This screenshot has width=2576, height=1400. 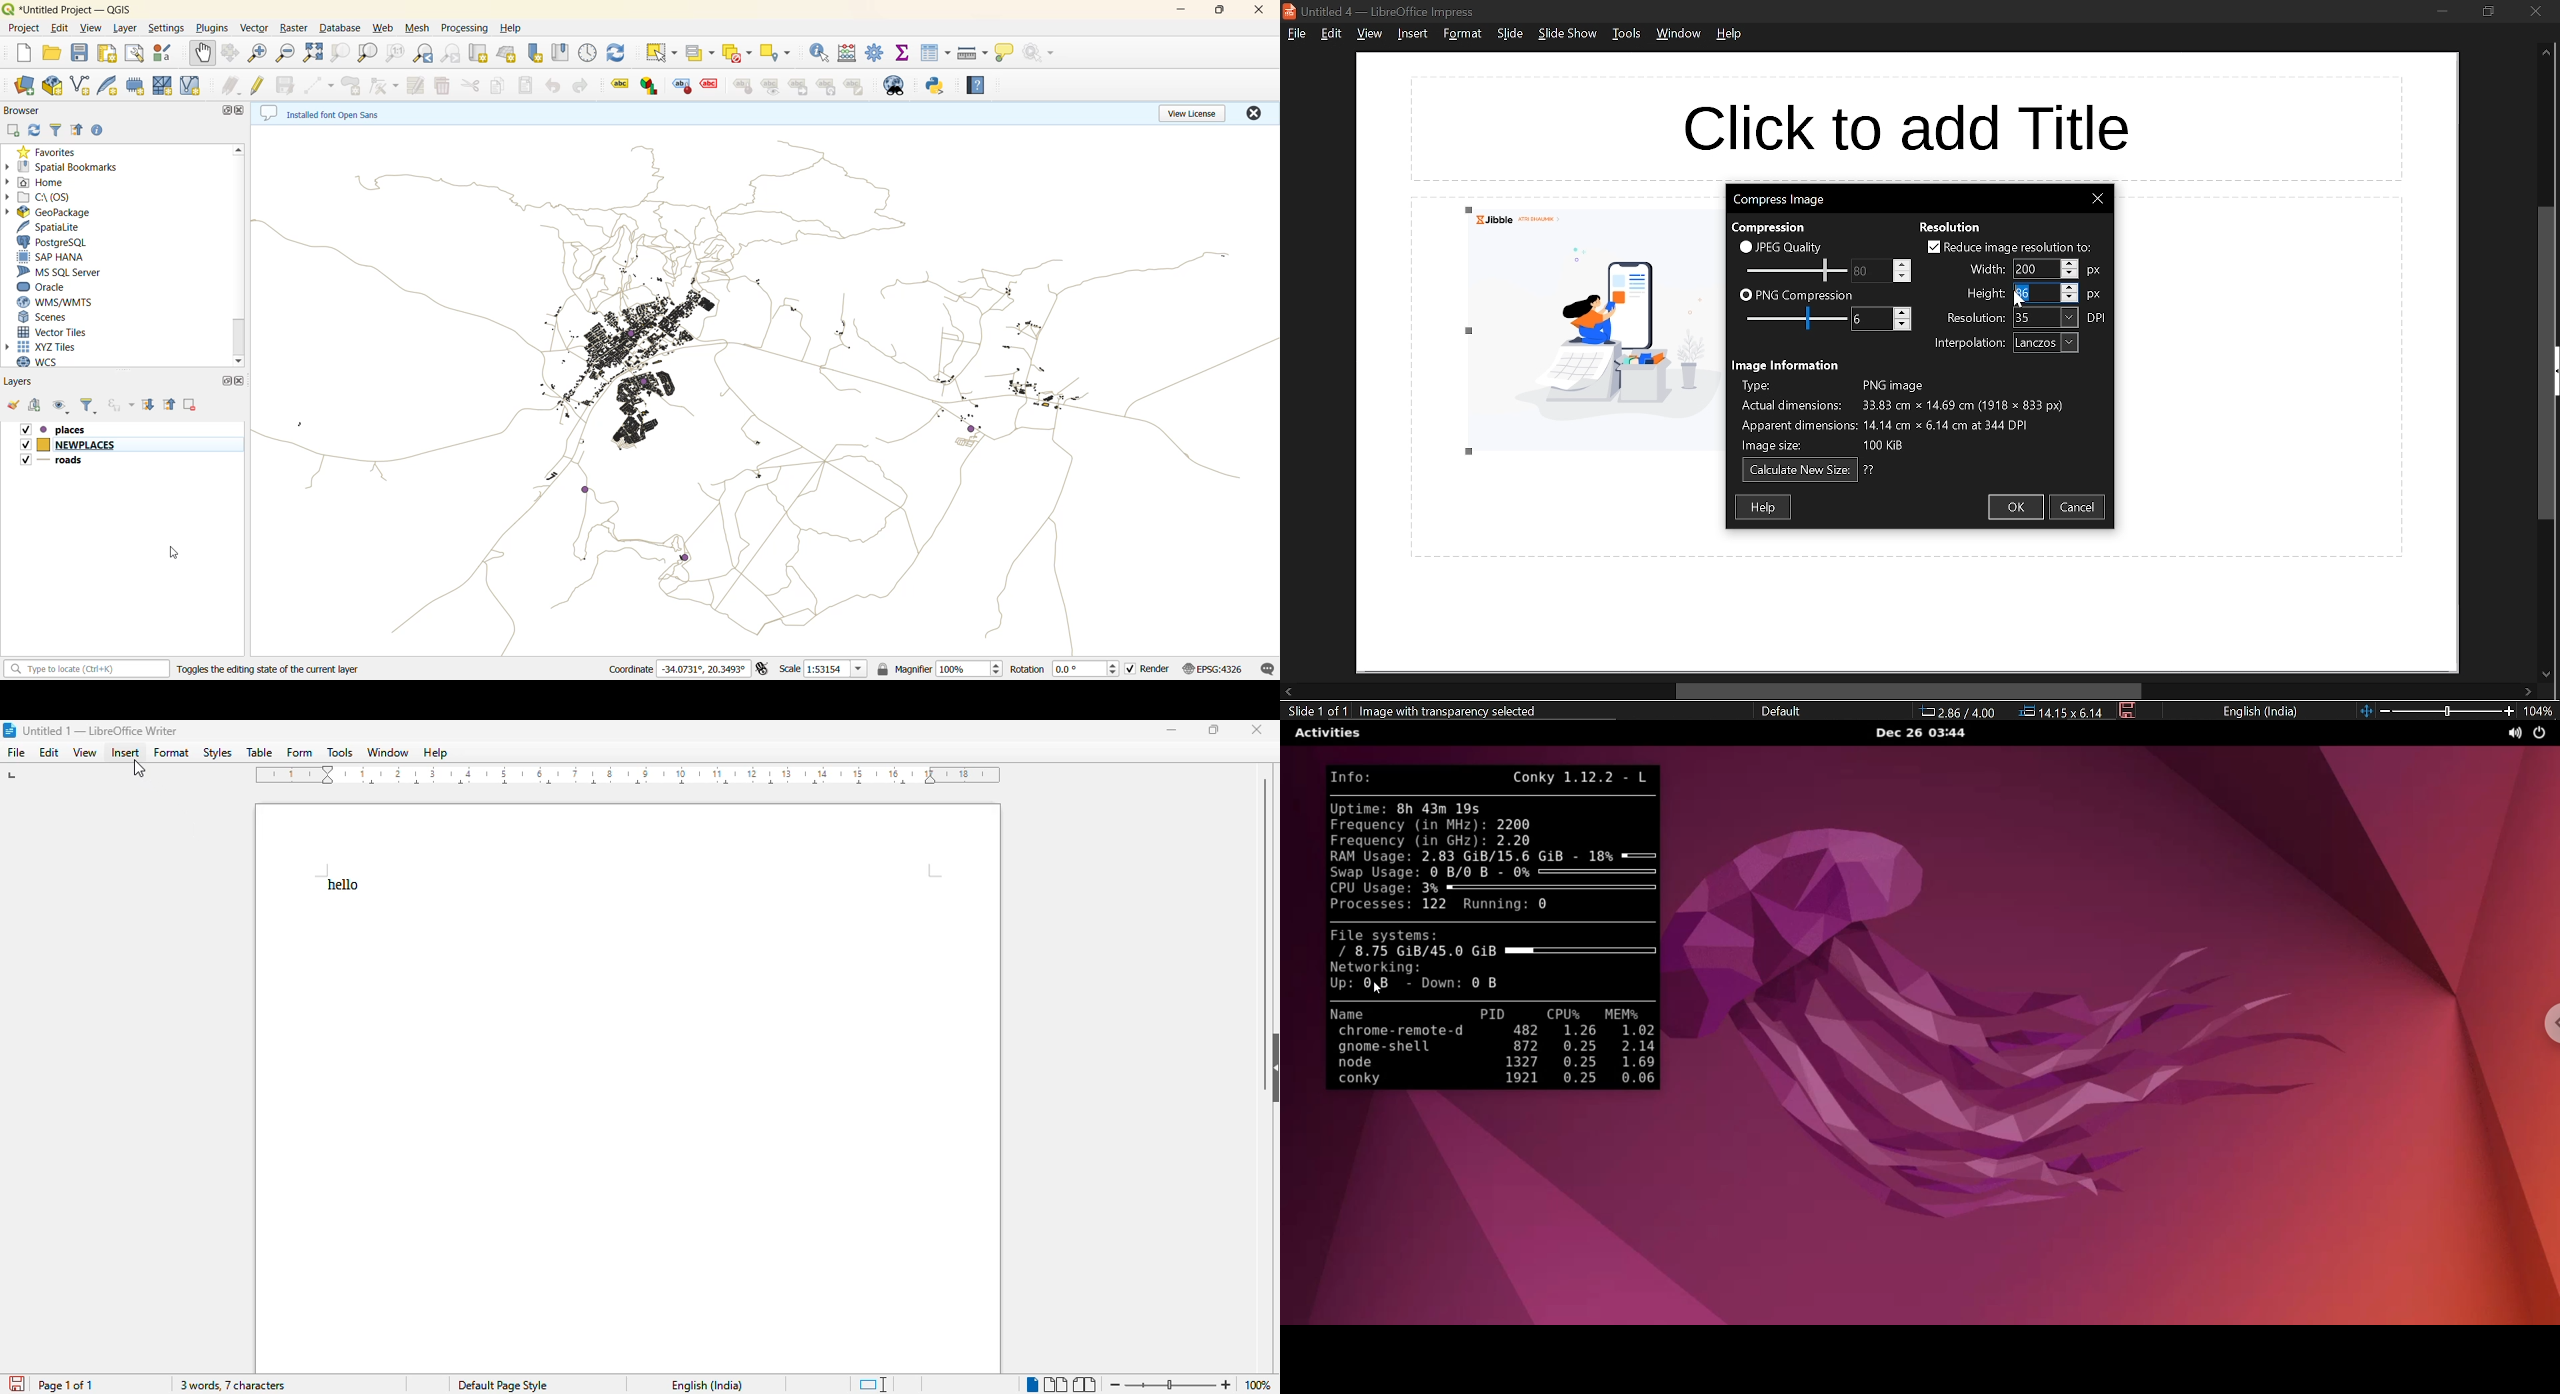 I want to click on multi-page view, so click(x=1055, y=1385).